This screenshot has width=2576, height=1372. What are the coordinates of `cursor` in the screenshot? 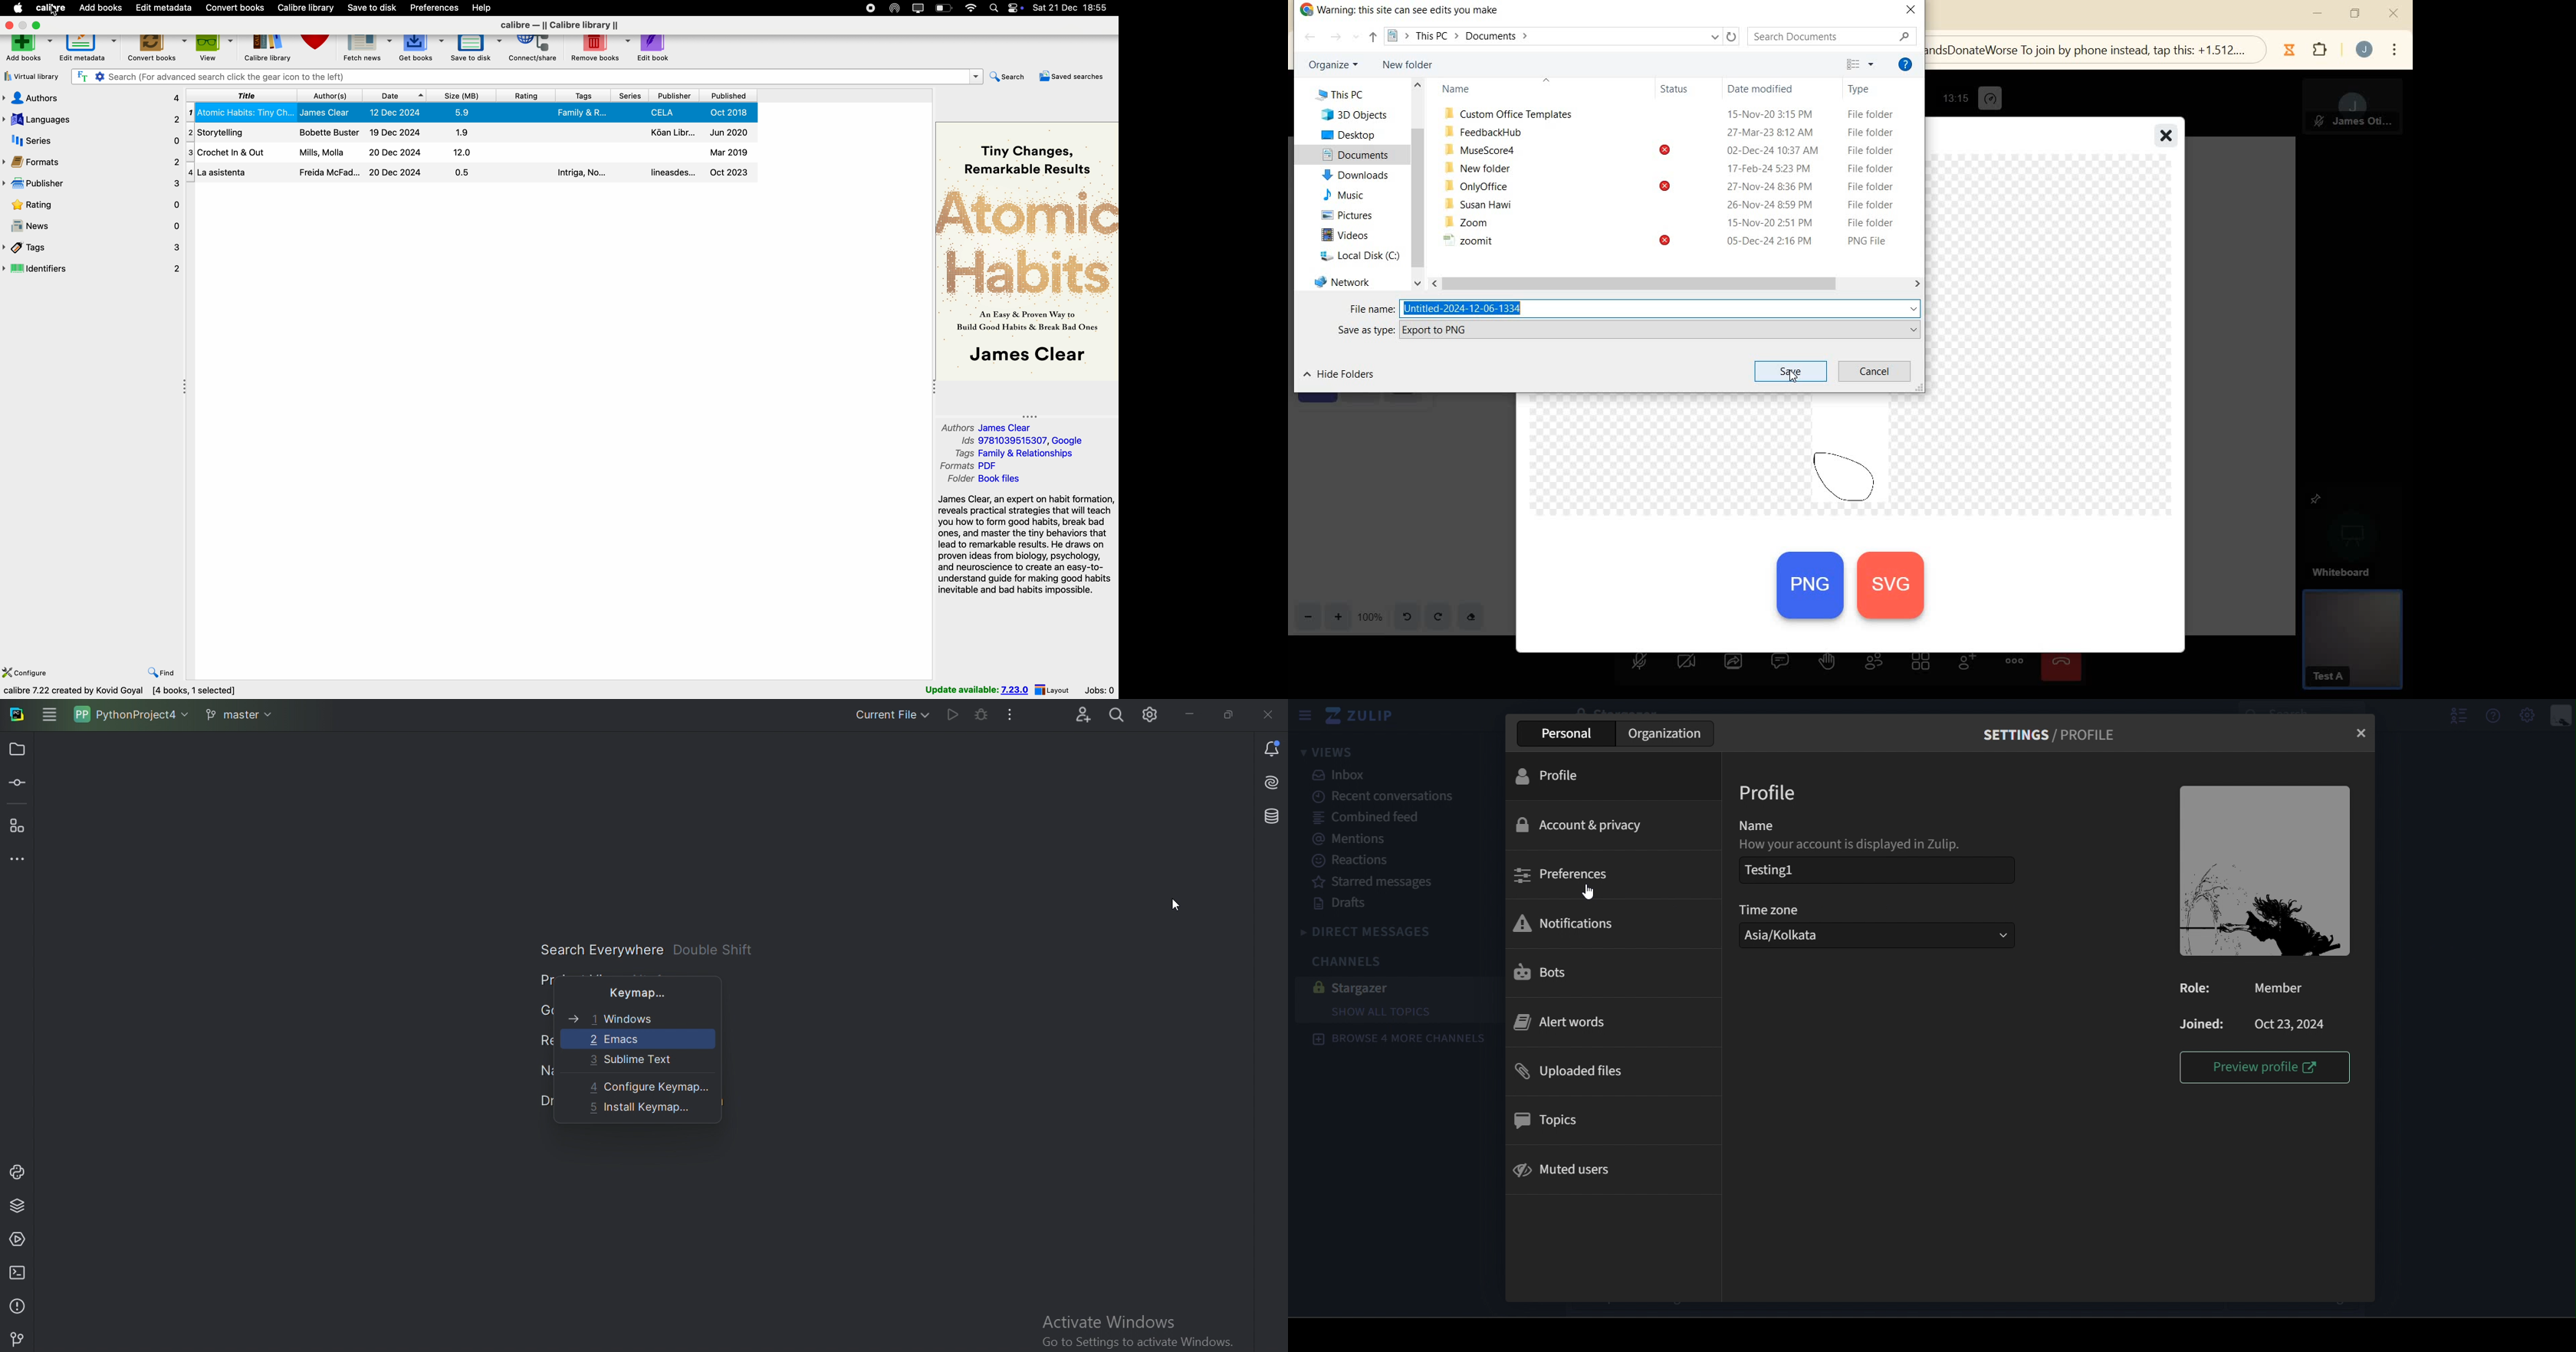 It's located at (1590, 893).